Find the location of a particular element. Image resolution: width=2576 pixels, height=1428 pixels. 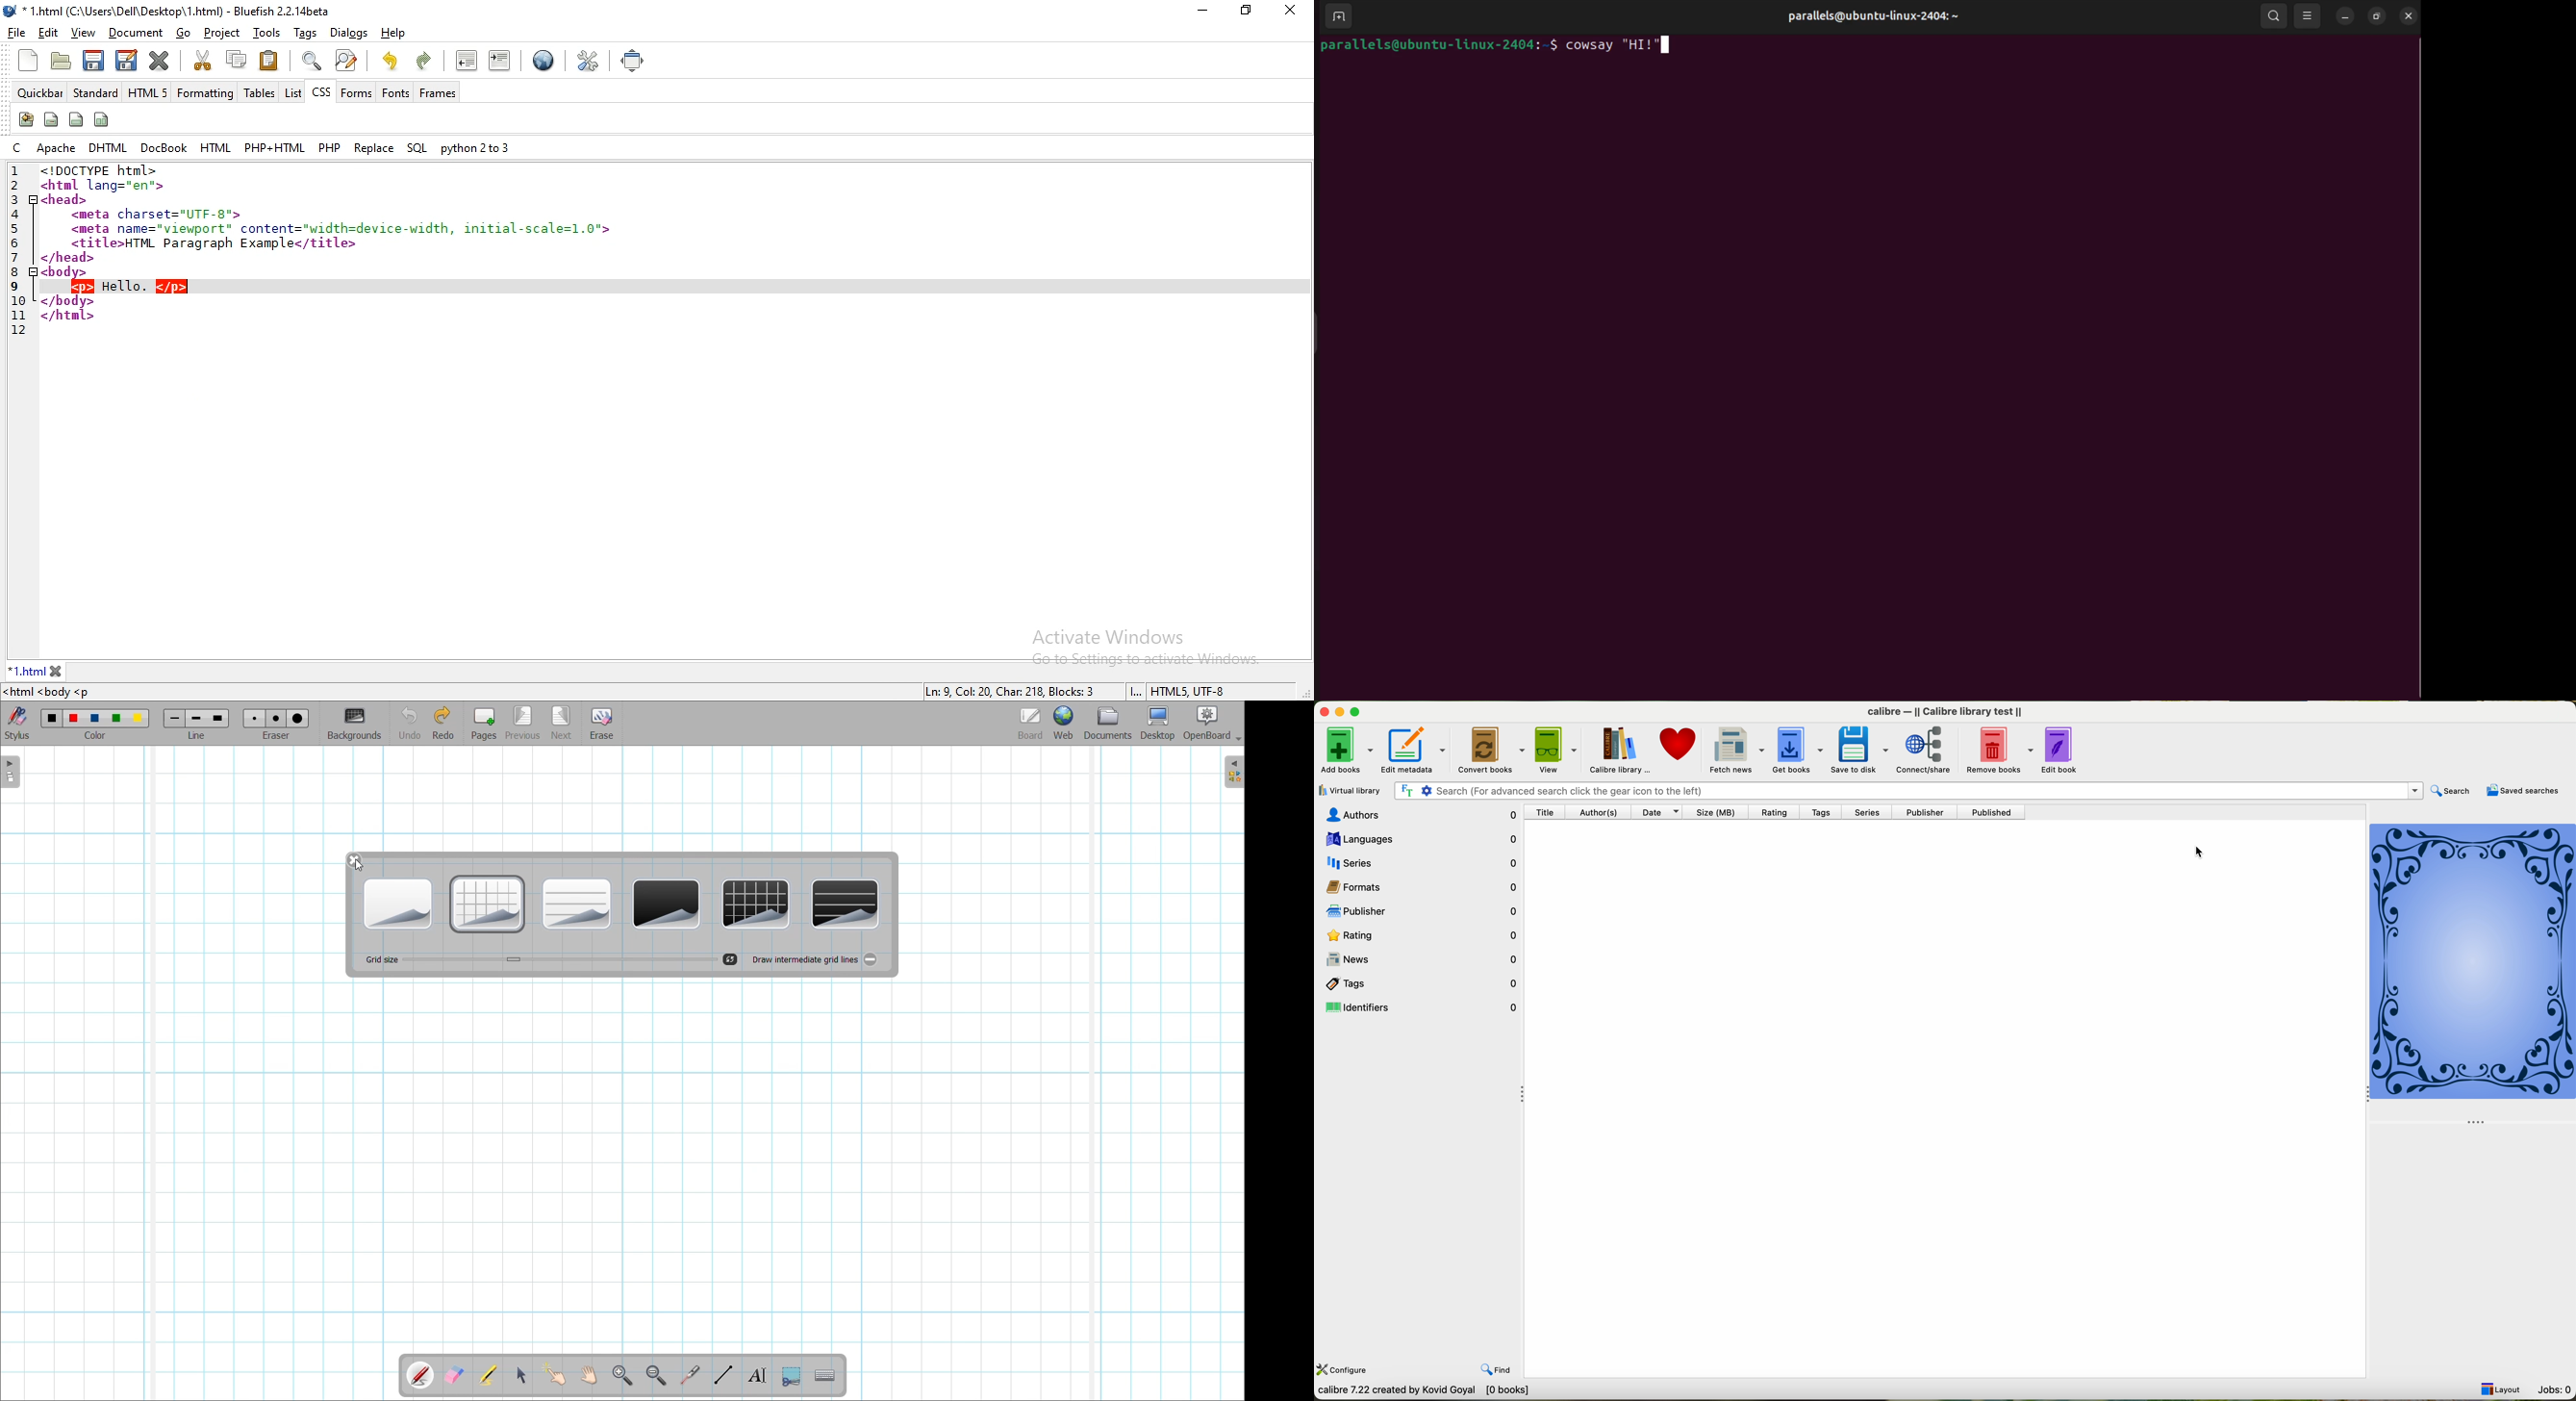

publisher is located at coordinates (1420, 912).